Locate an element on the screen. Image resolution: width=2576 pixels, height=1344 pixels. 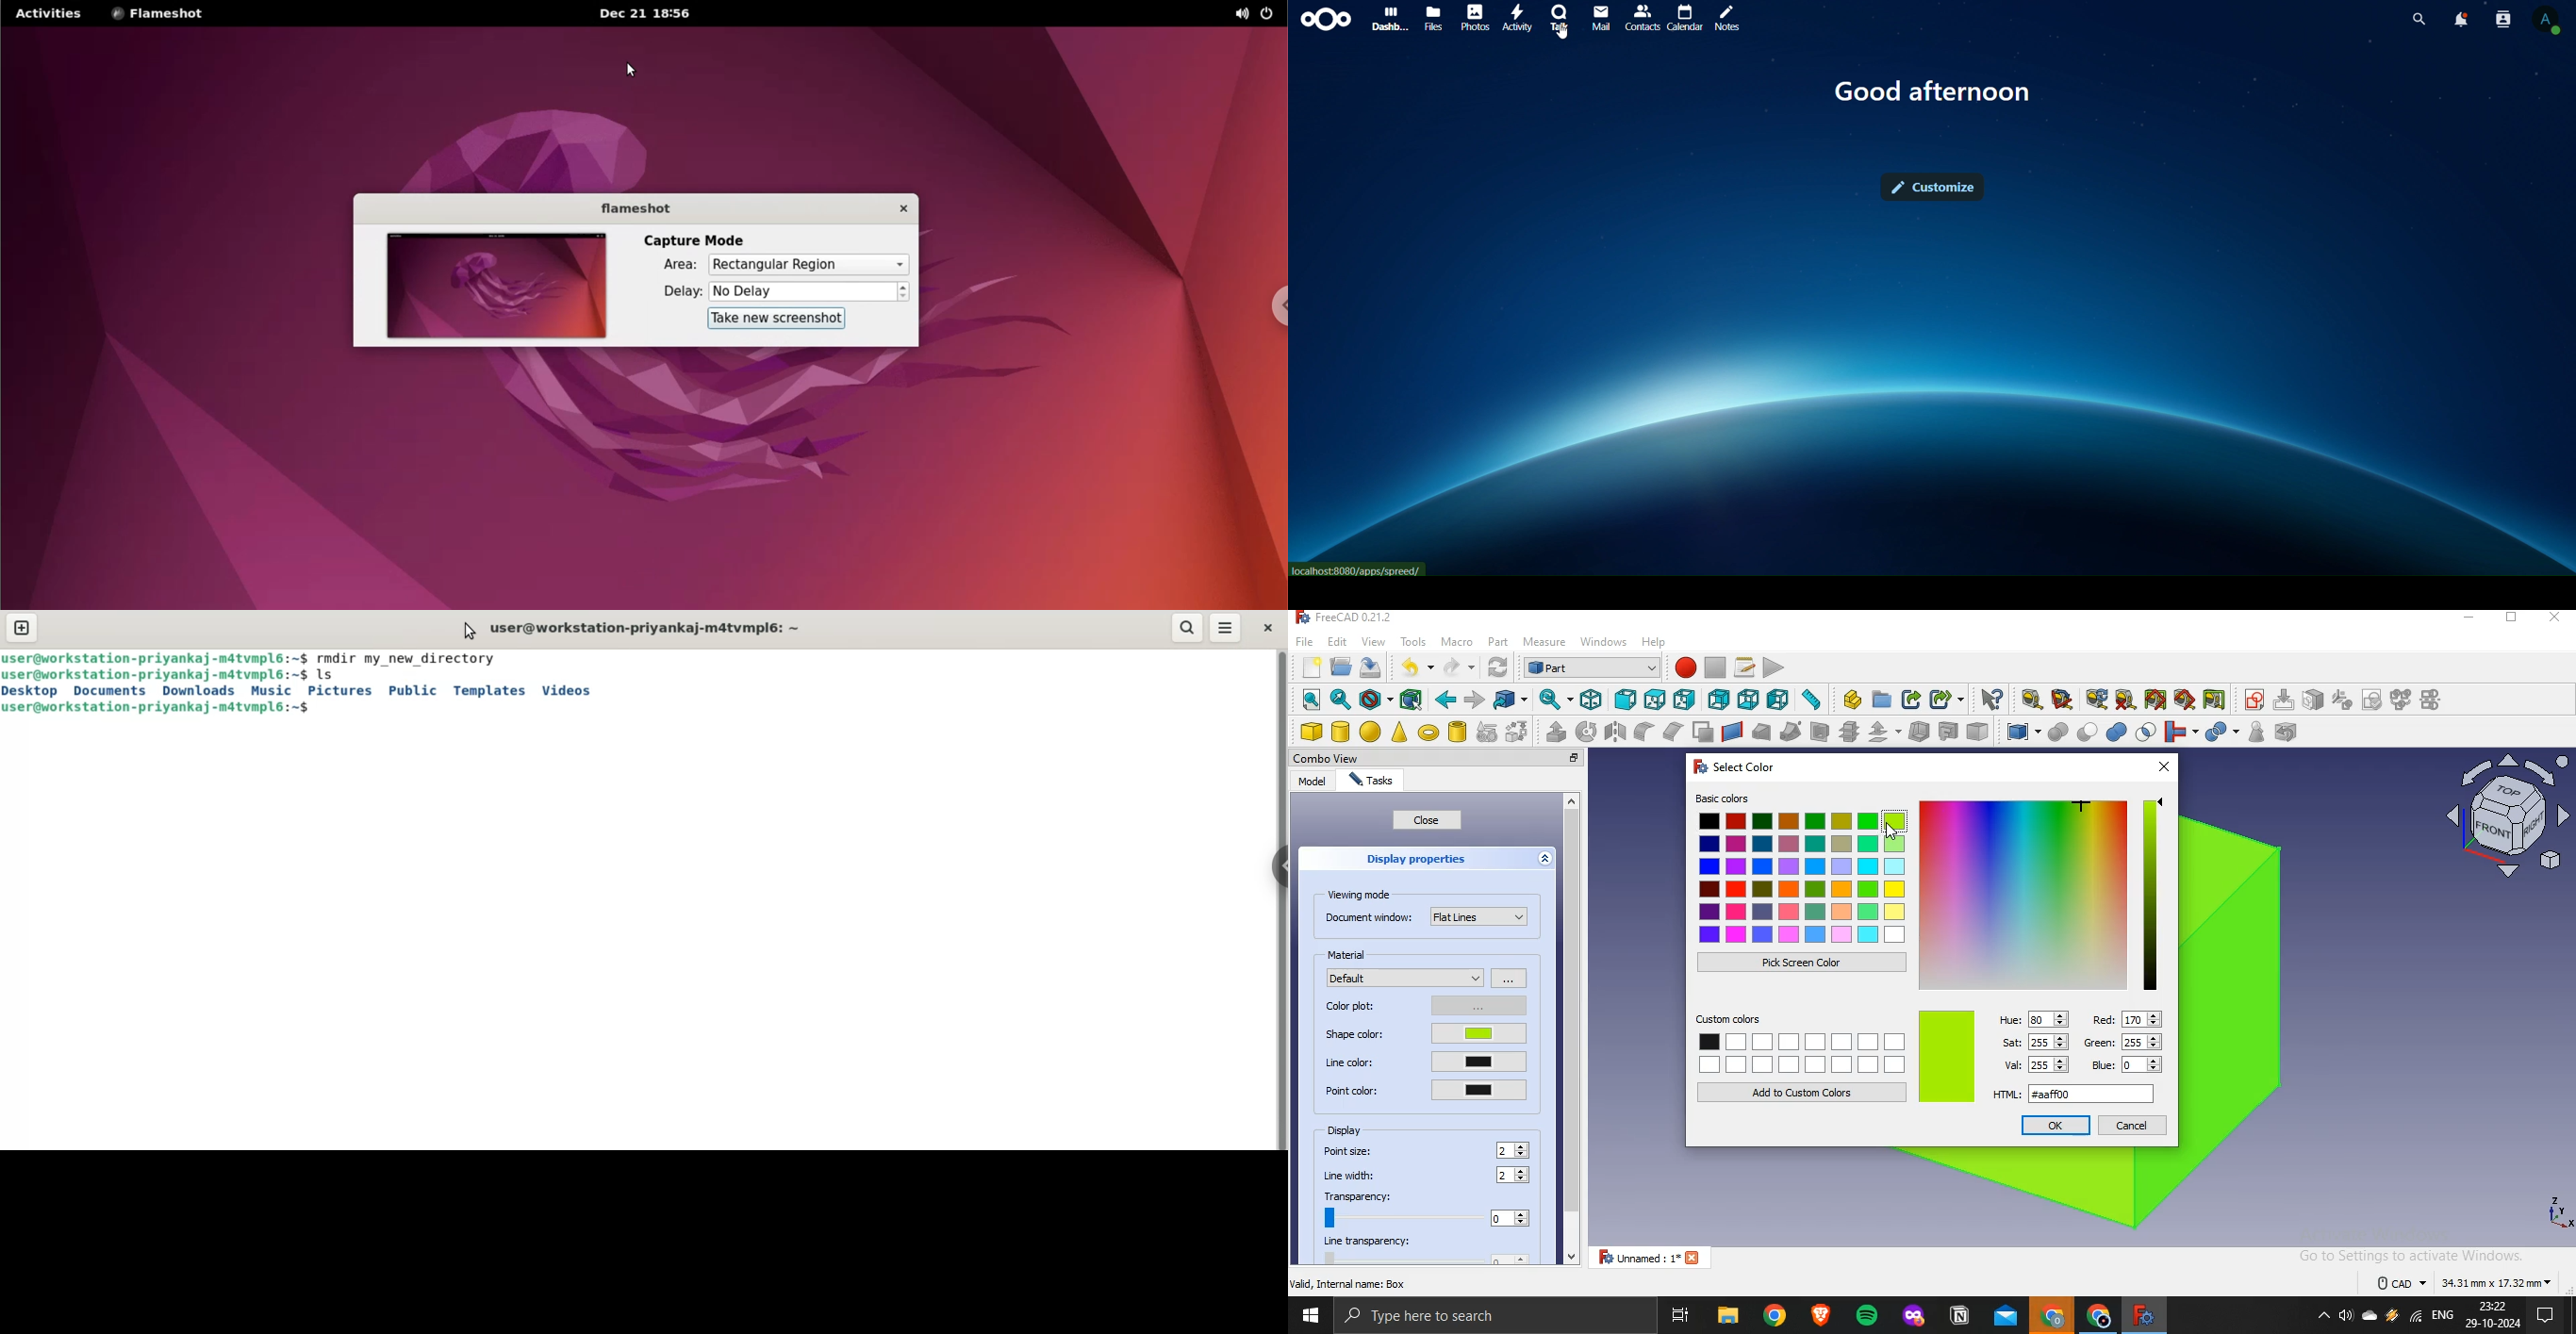
windows is located at coordinates (1605, 640).